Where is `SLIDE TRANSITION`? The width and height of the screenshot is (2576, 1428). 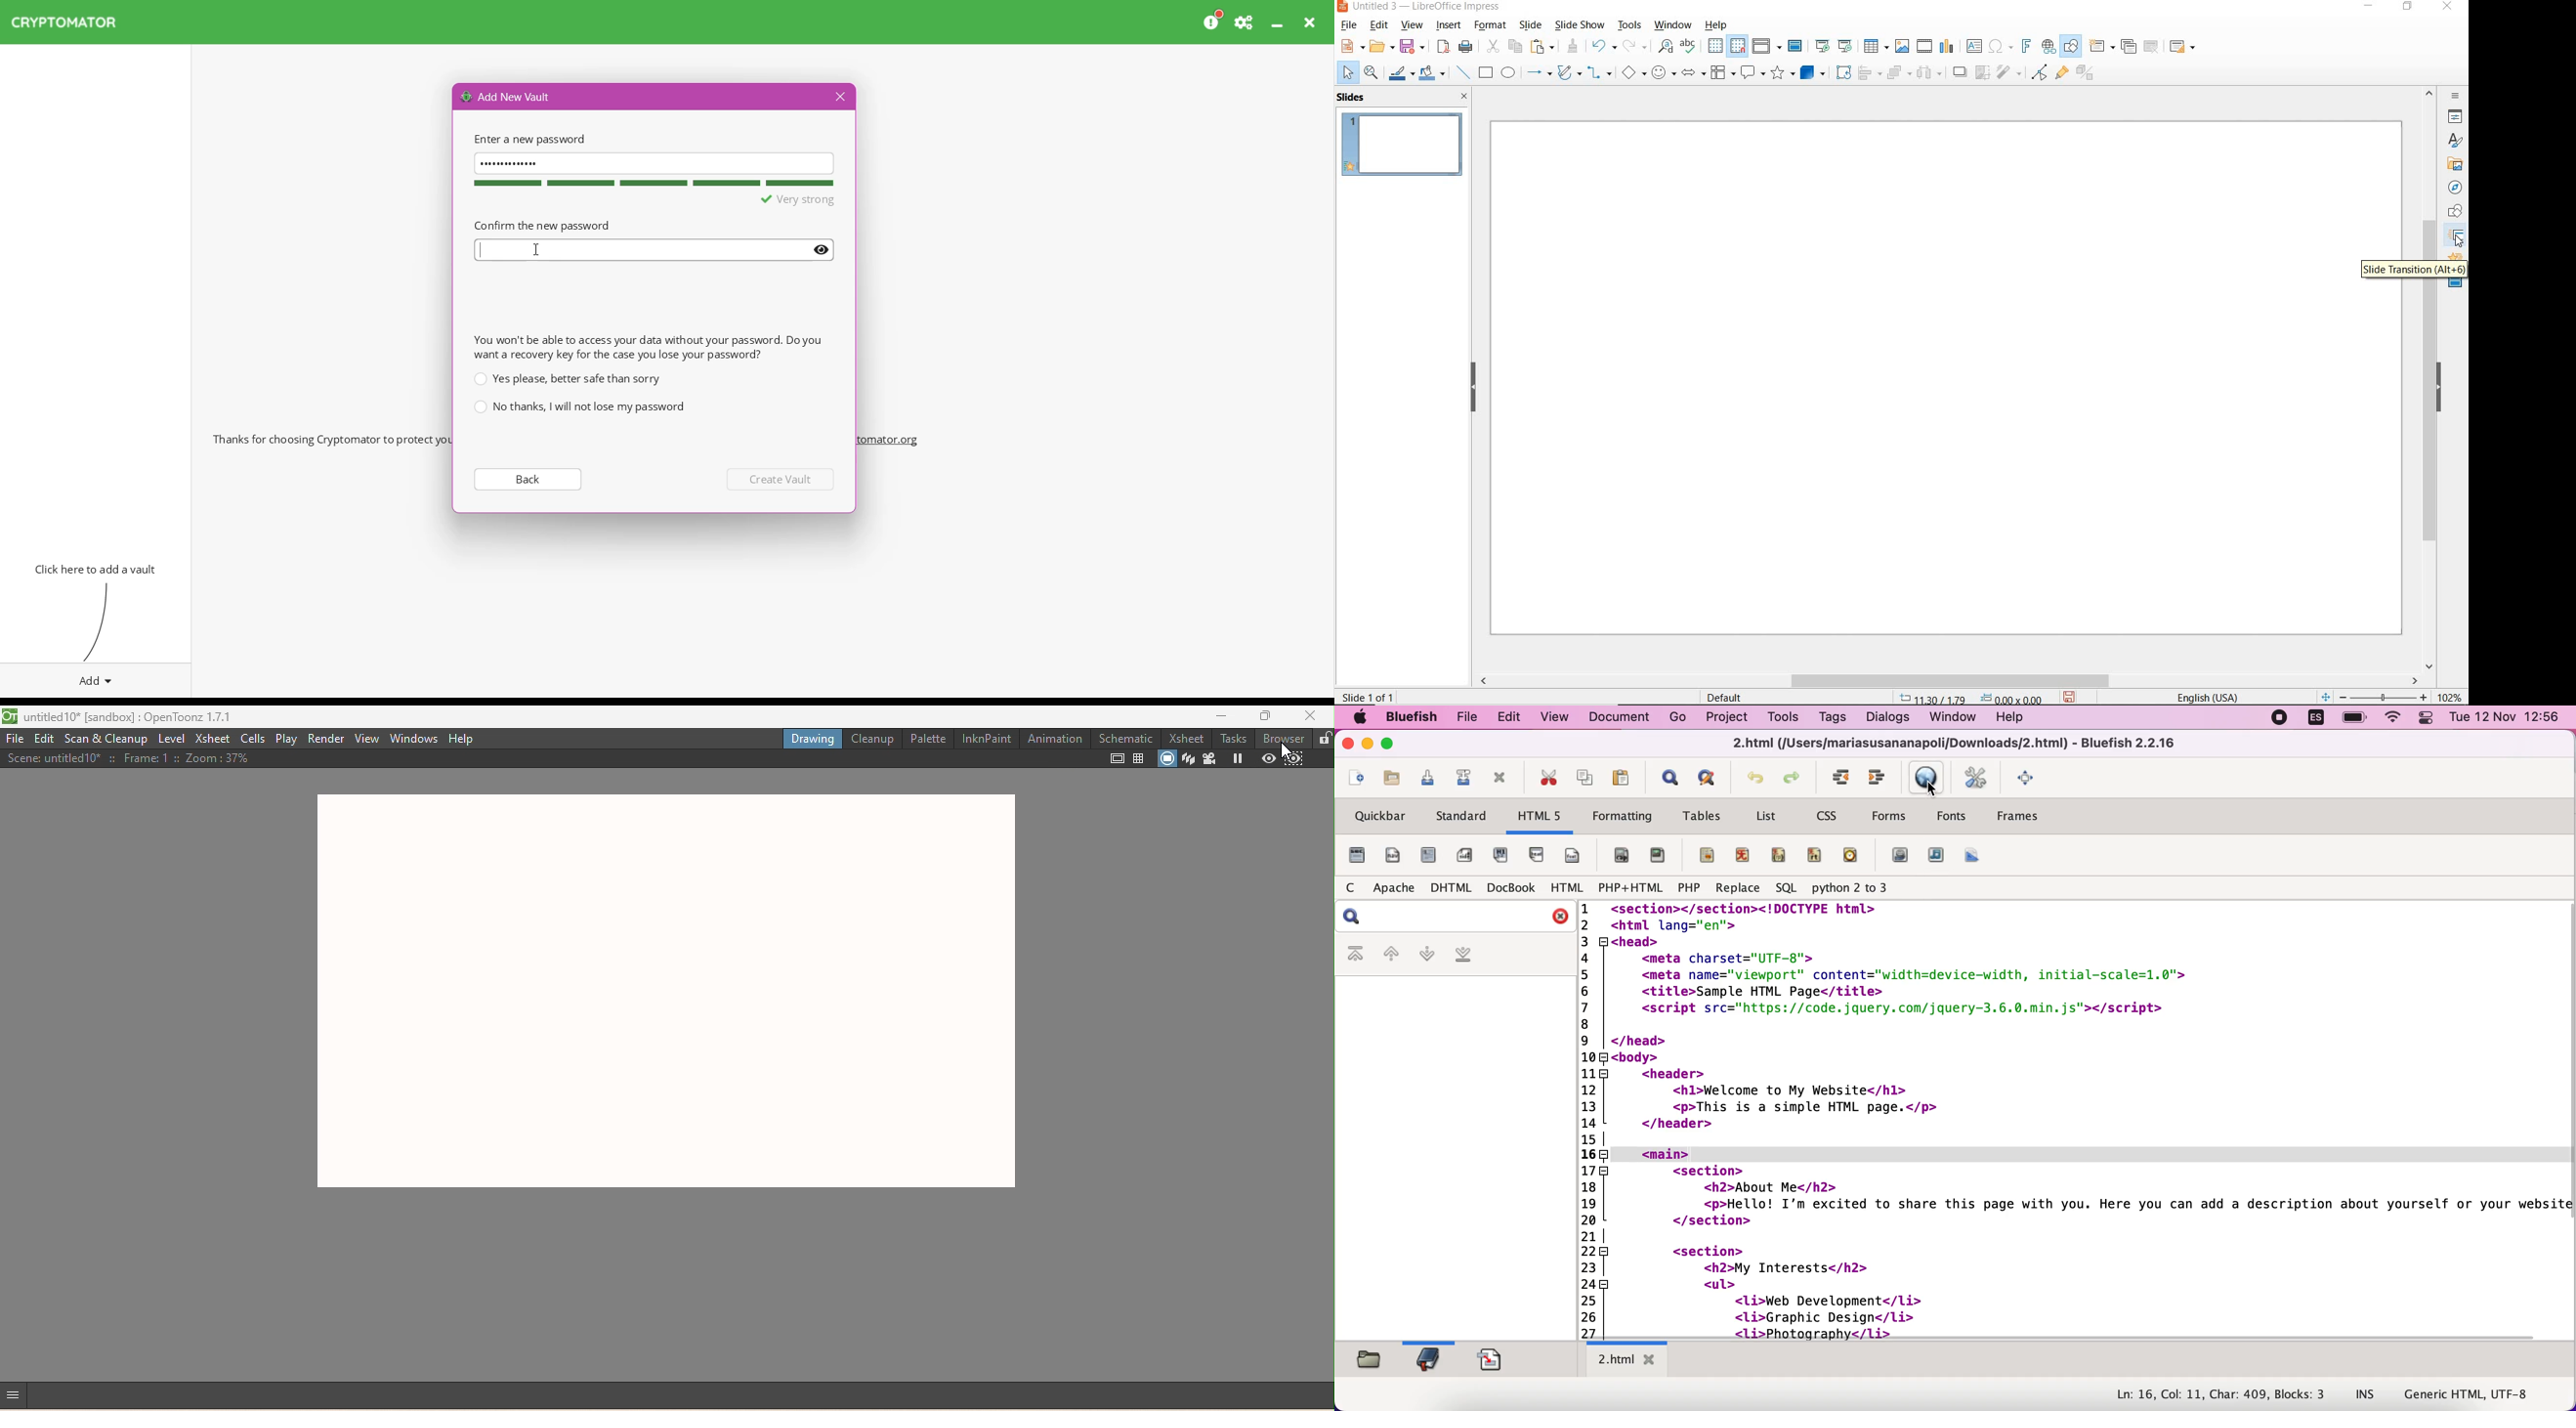
SLIDE TRANSITION is located at coordinates (2413, 270).